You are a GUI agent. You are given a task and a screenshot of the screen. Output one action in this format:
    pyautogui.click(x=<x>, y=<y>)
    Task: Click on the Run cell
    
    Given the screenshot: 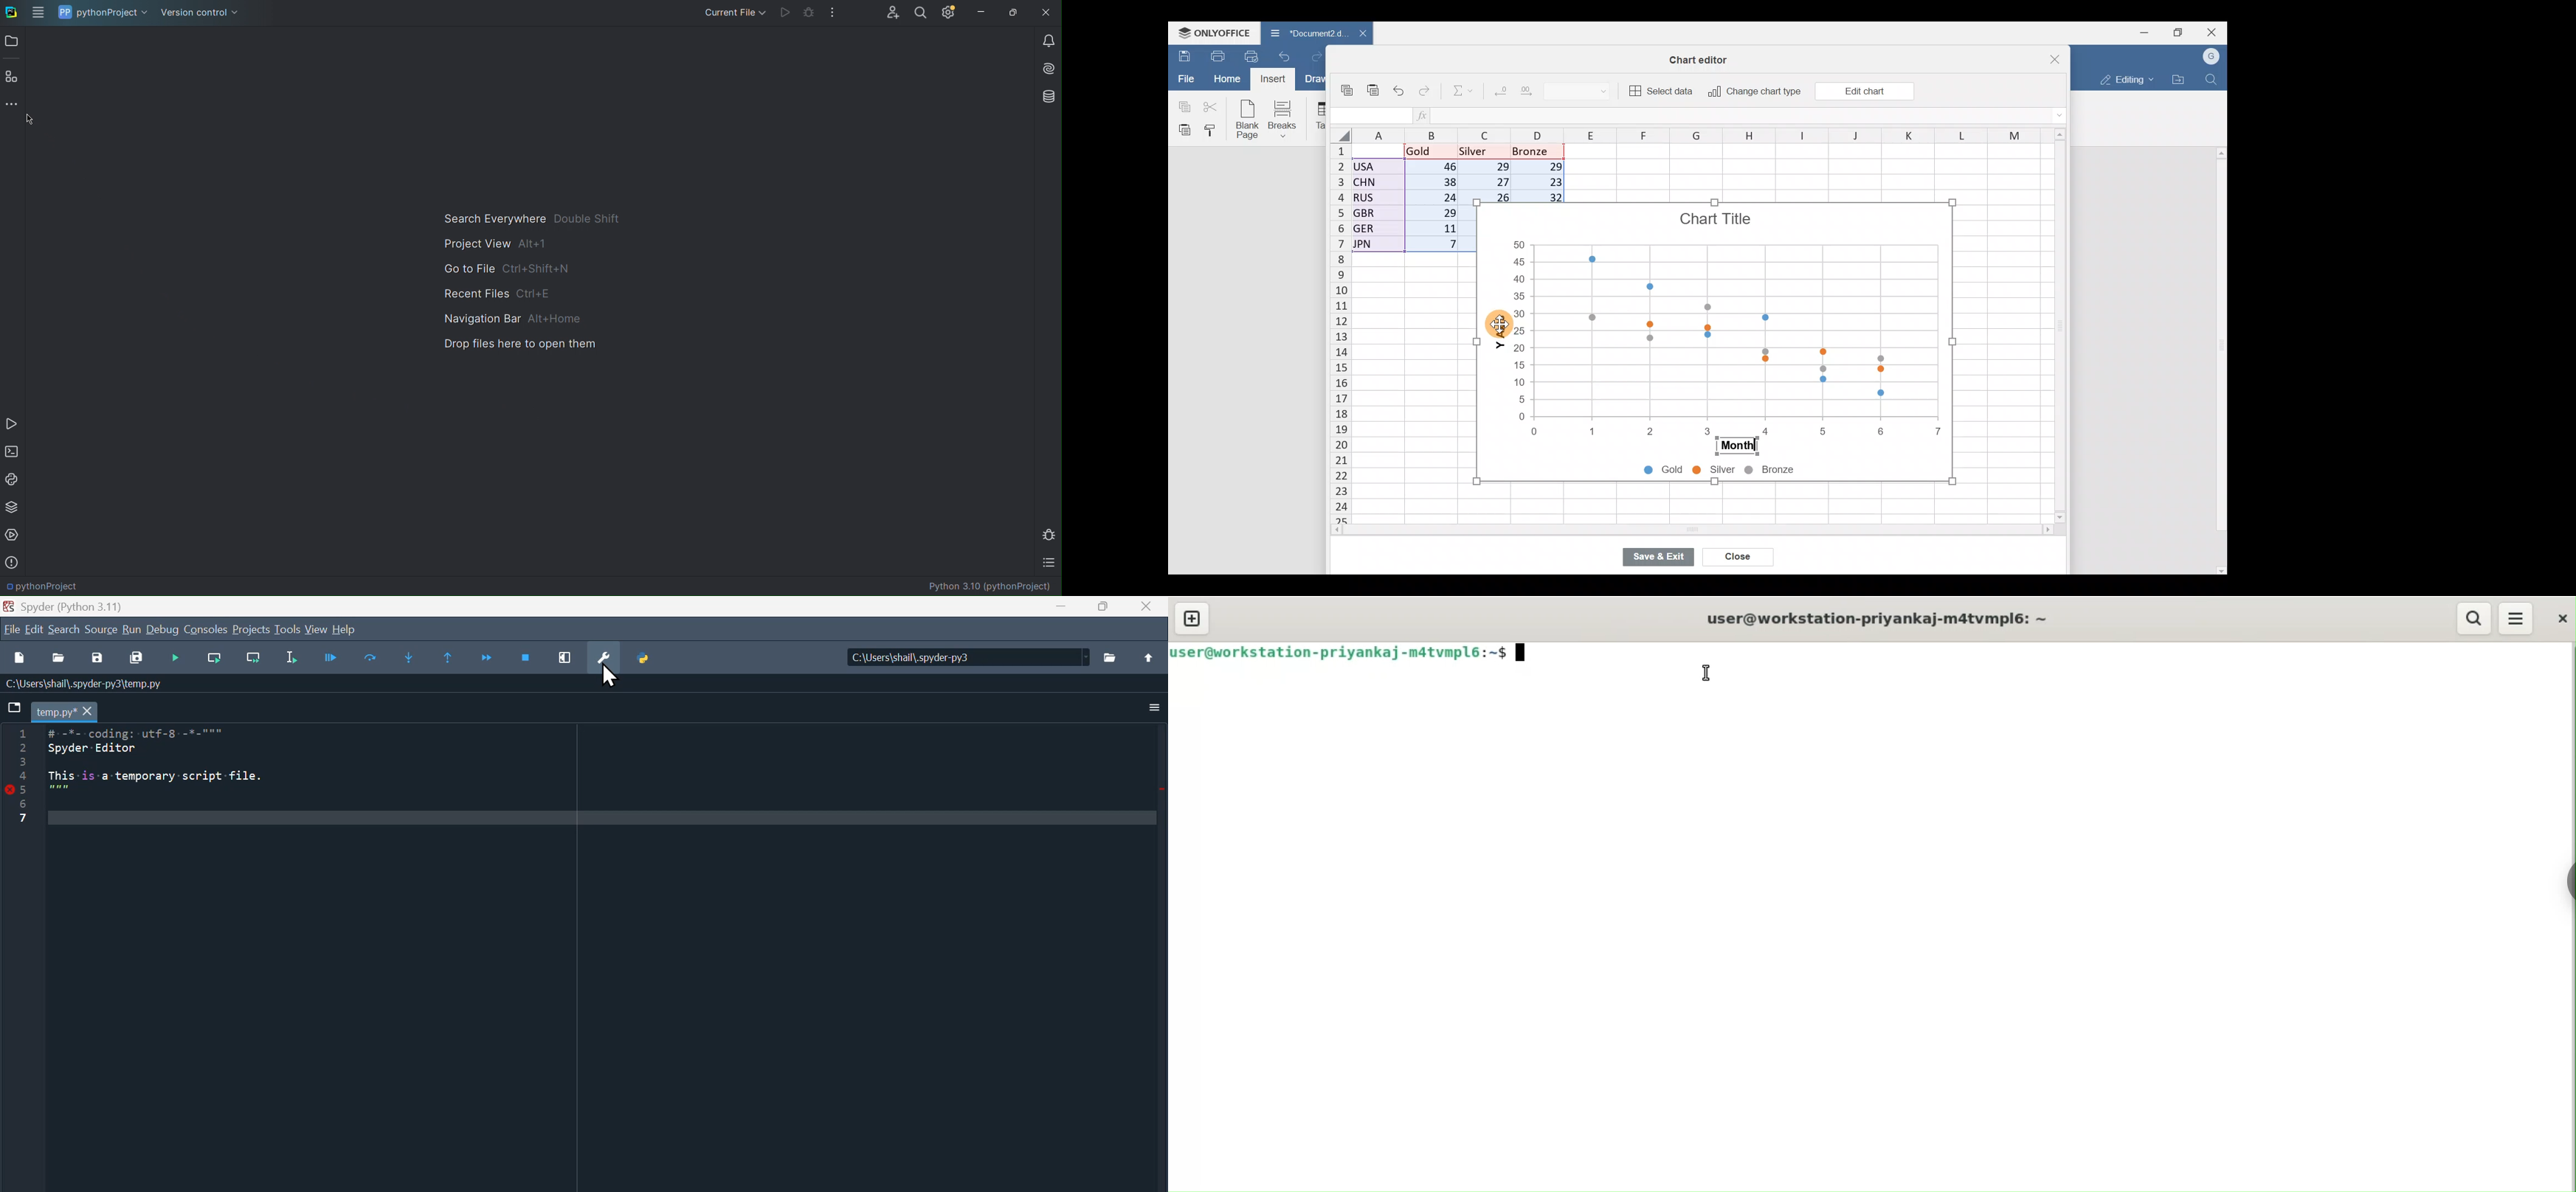 What is the action you would take?
    pyautogui.click(x=370, y=659)
    